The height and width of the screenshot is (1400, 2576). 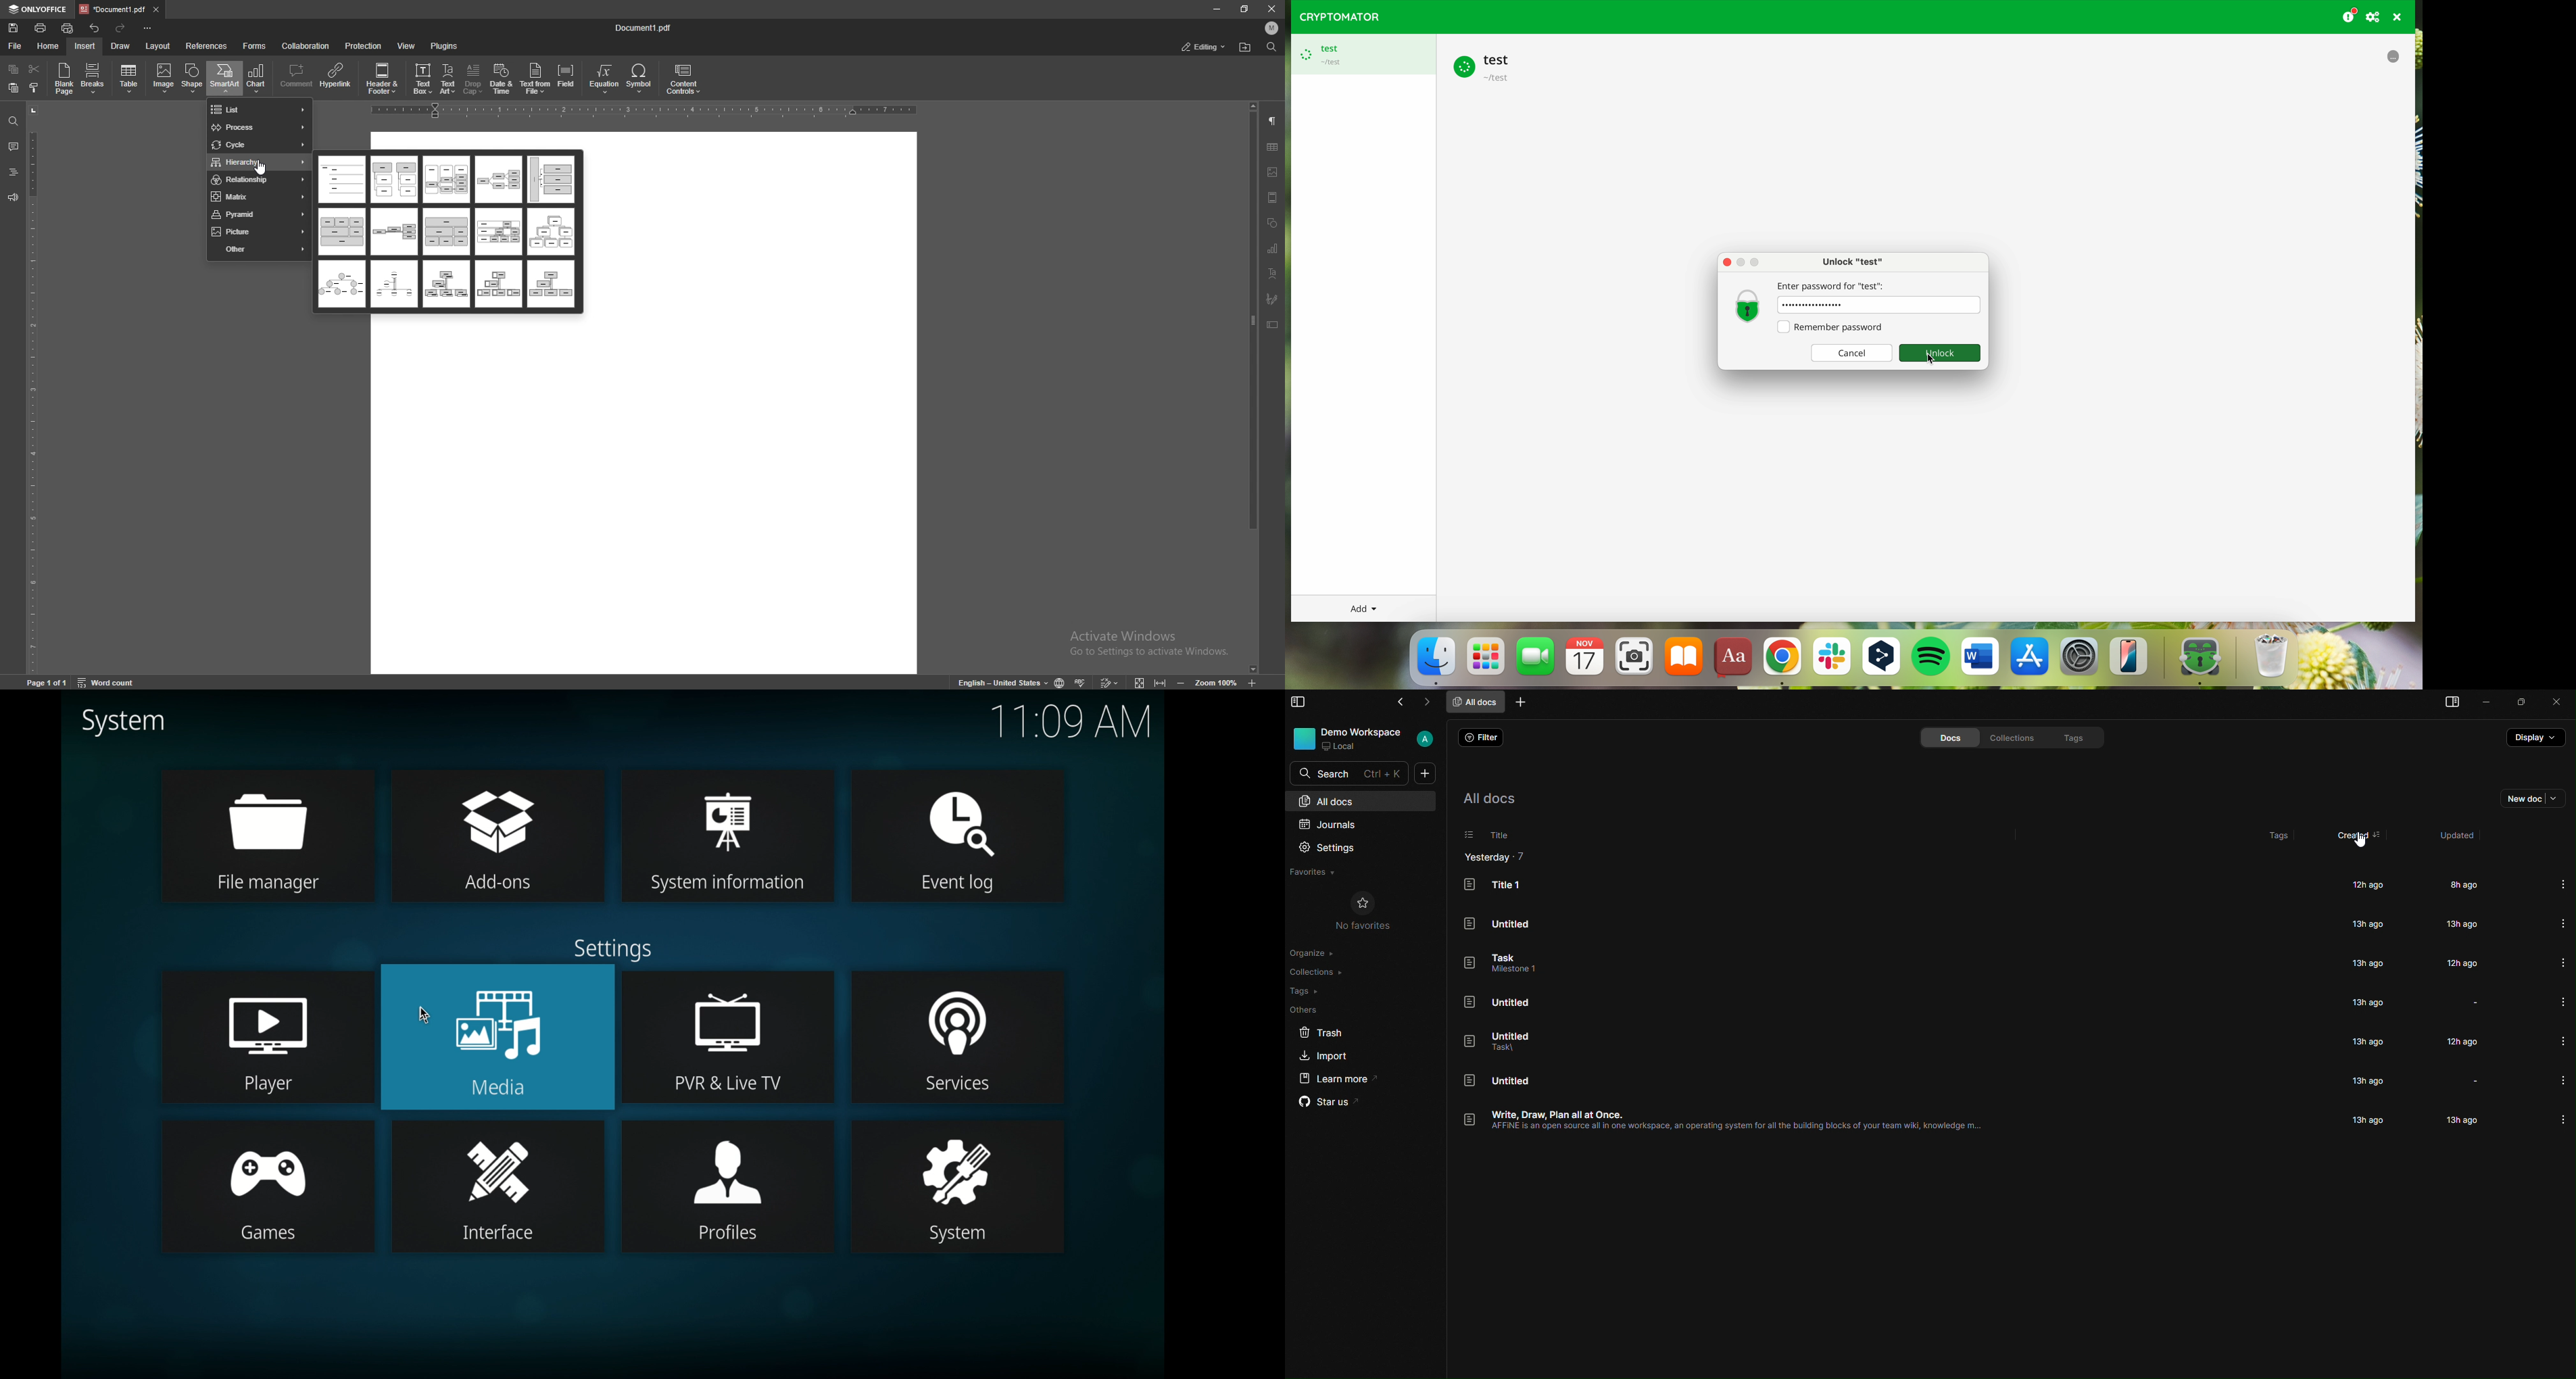 I want to click on system, so click(x=123, y=723).